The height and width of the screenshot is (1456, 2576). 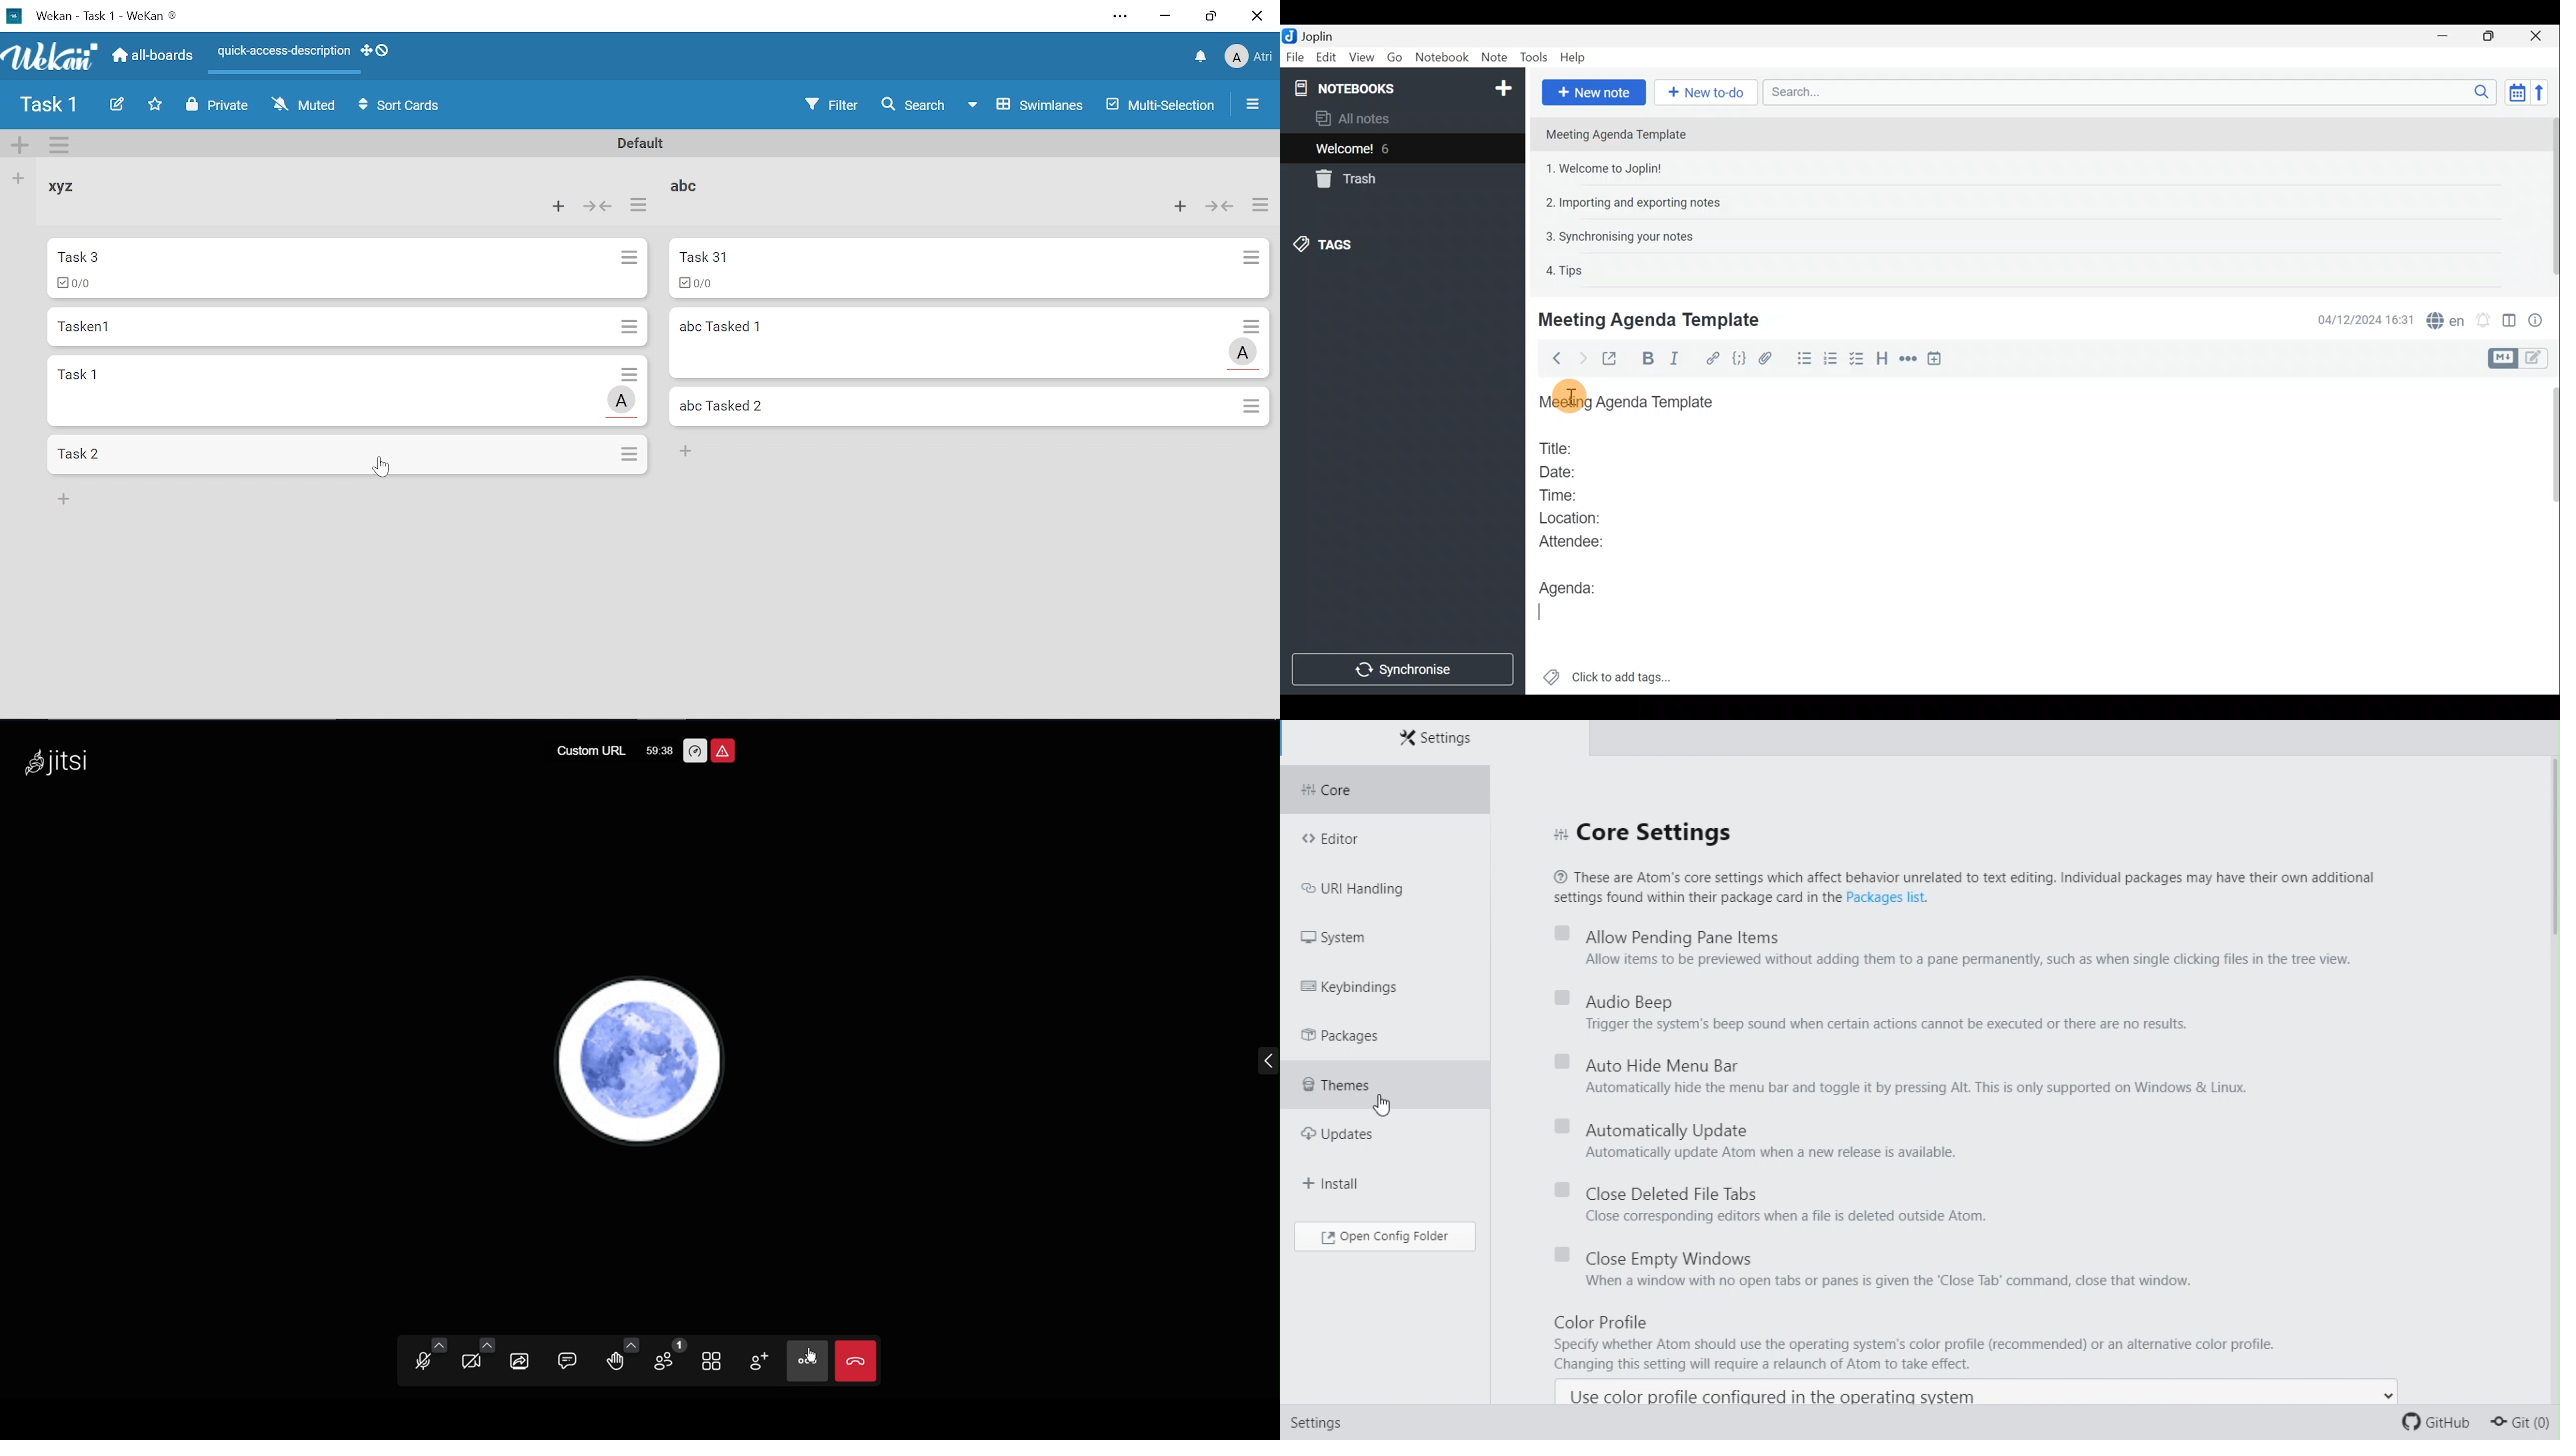 What do you see at coordinates (1638, 203) in the screenshot?
I see `2. Importing and exporting notes` at bounding box center [1638, 203].